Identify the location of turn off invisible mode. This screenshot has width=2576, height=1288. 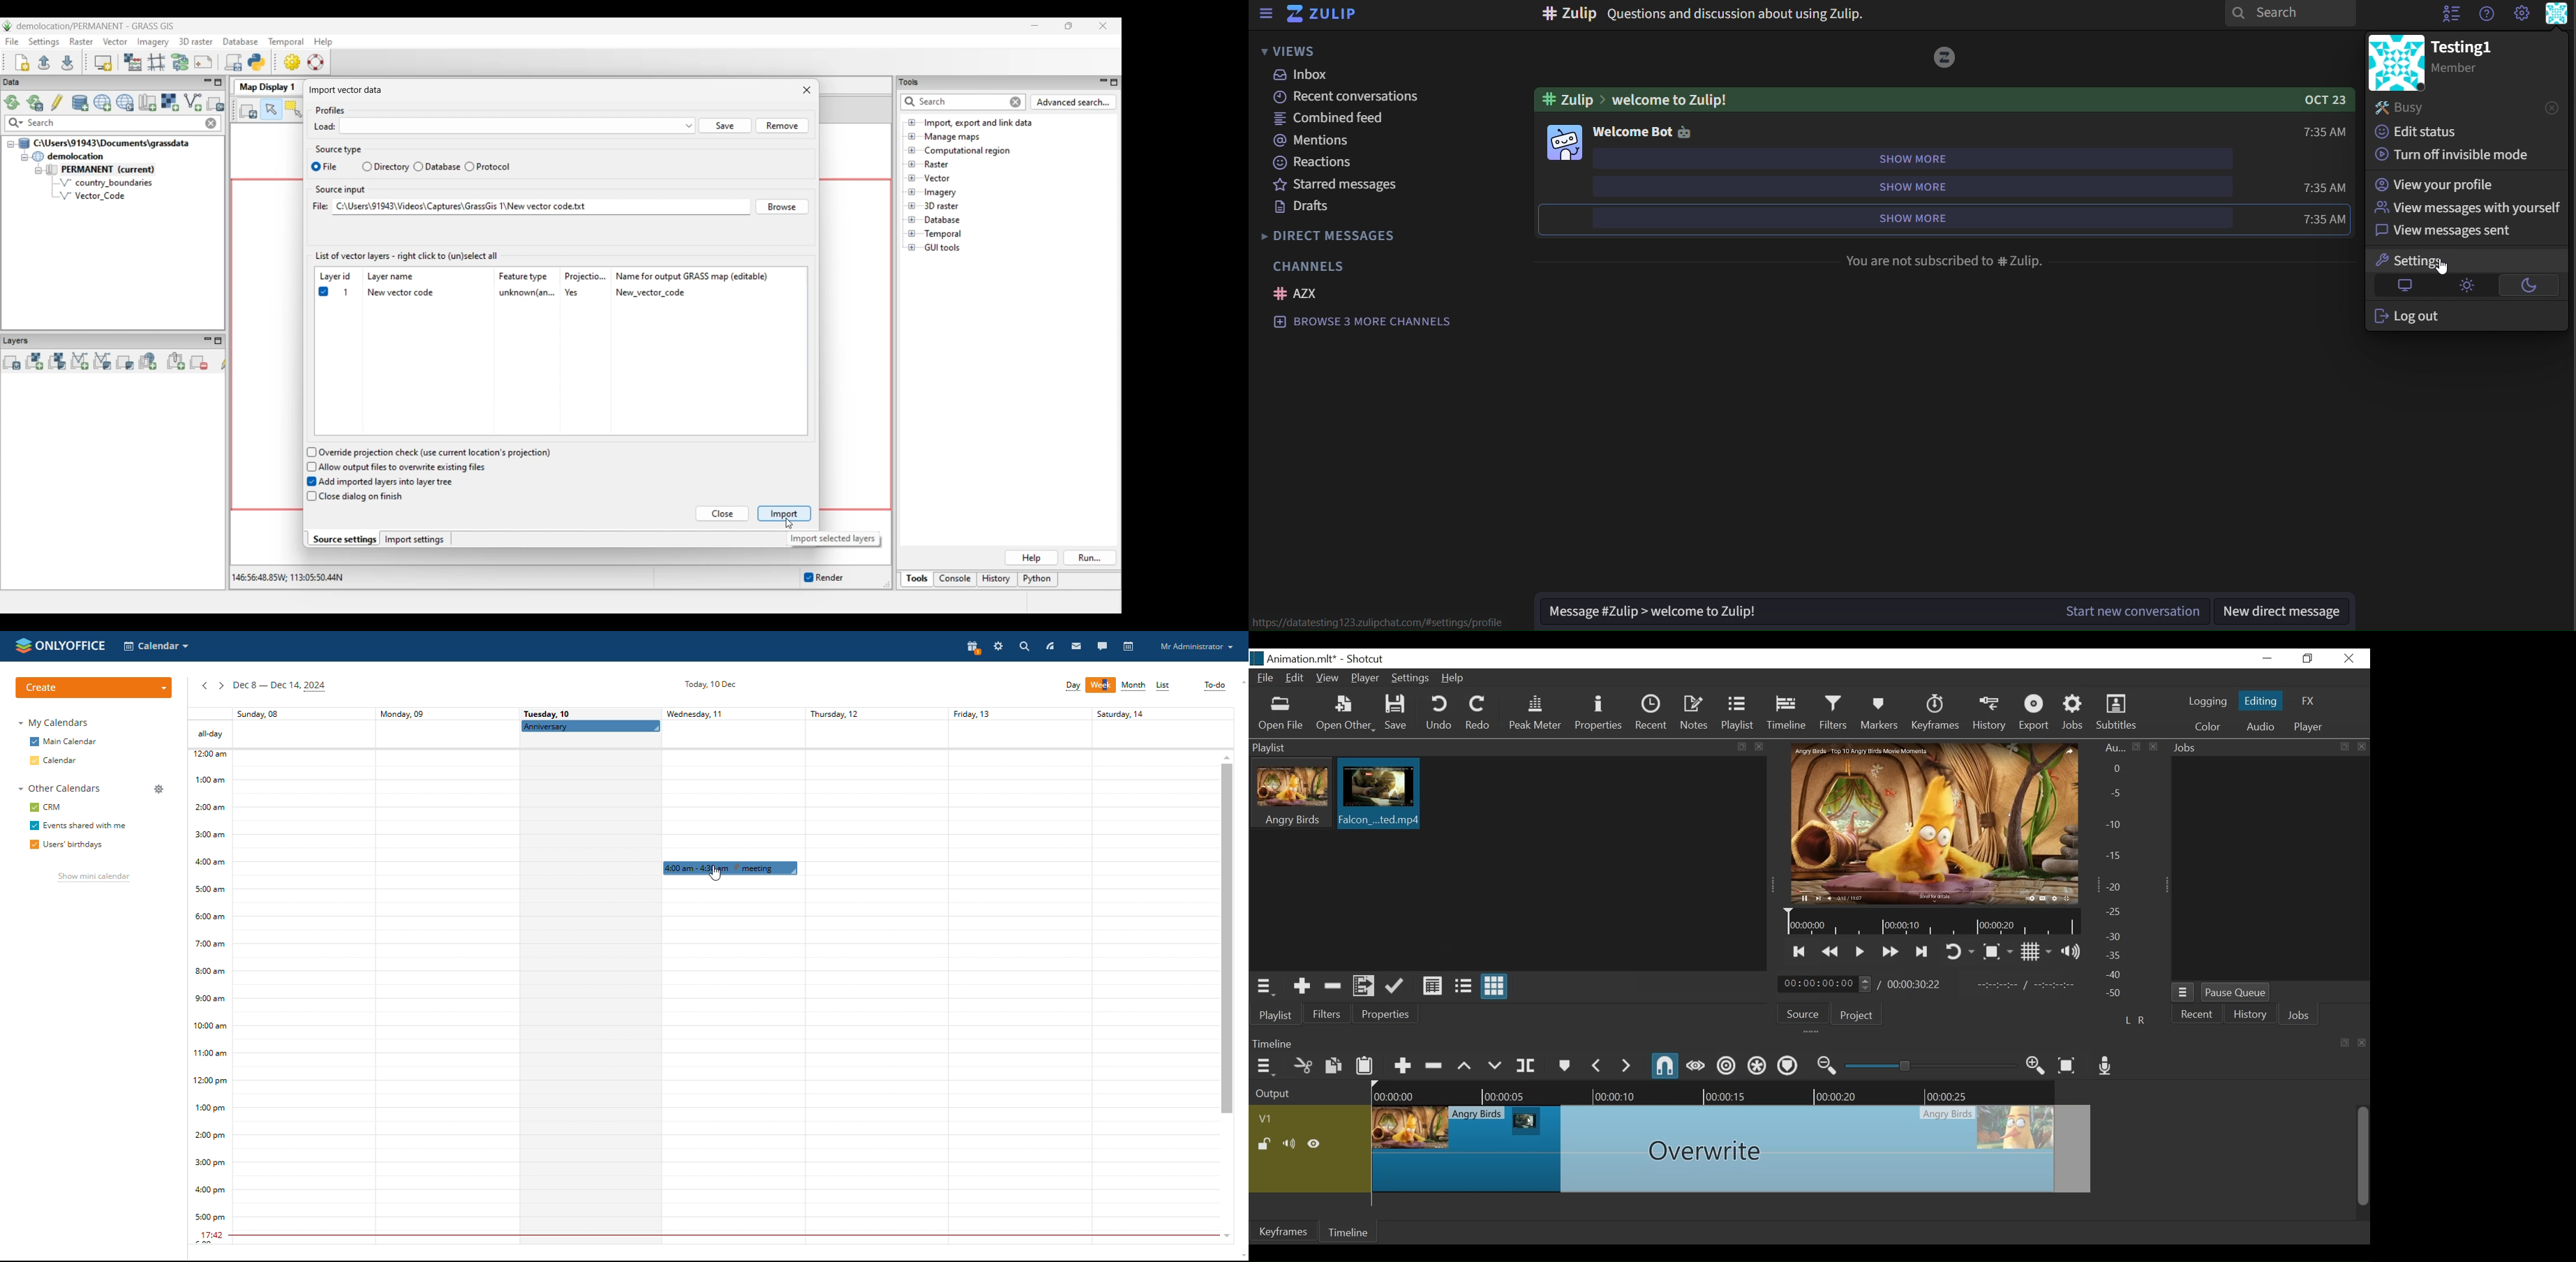
(2454, 154).